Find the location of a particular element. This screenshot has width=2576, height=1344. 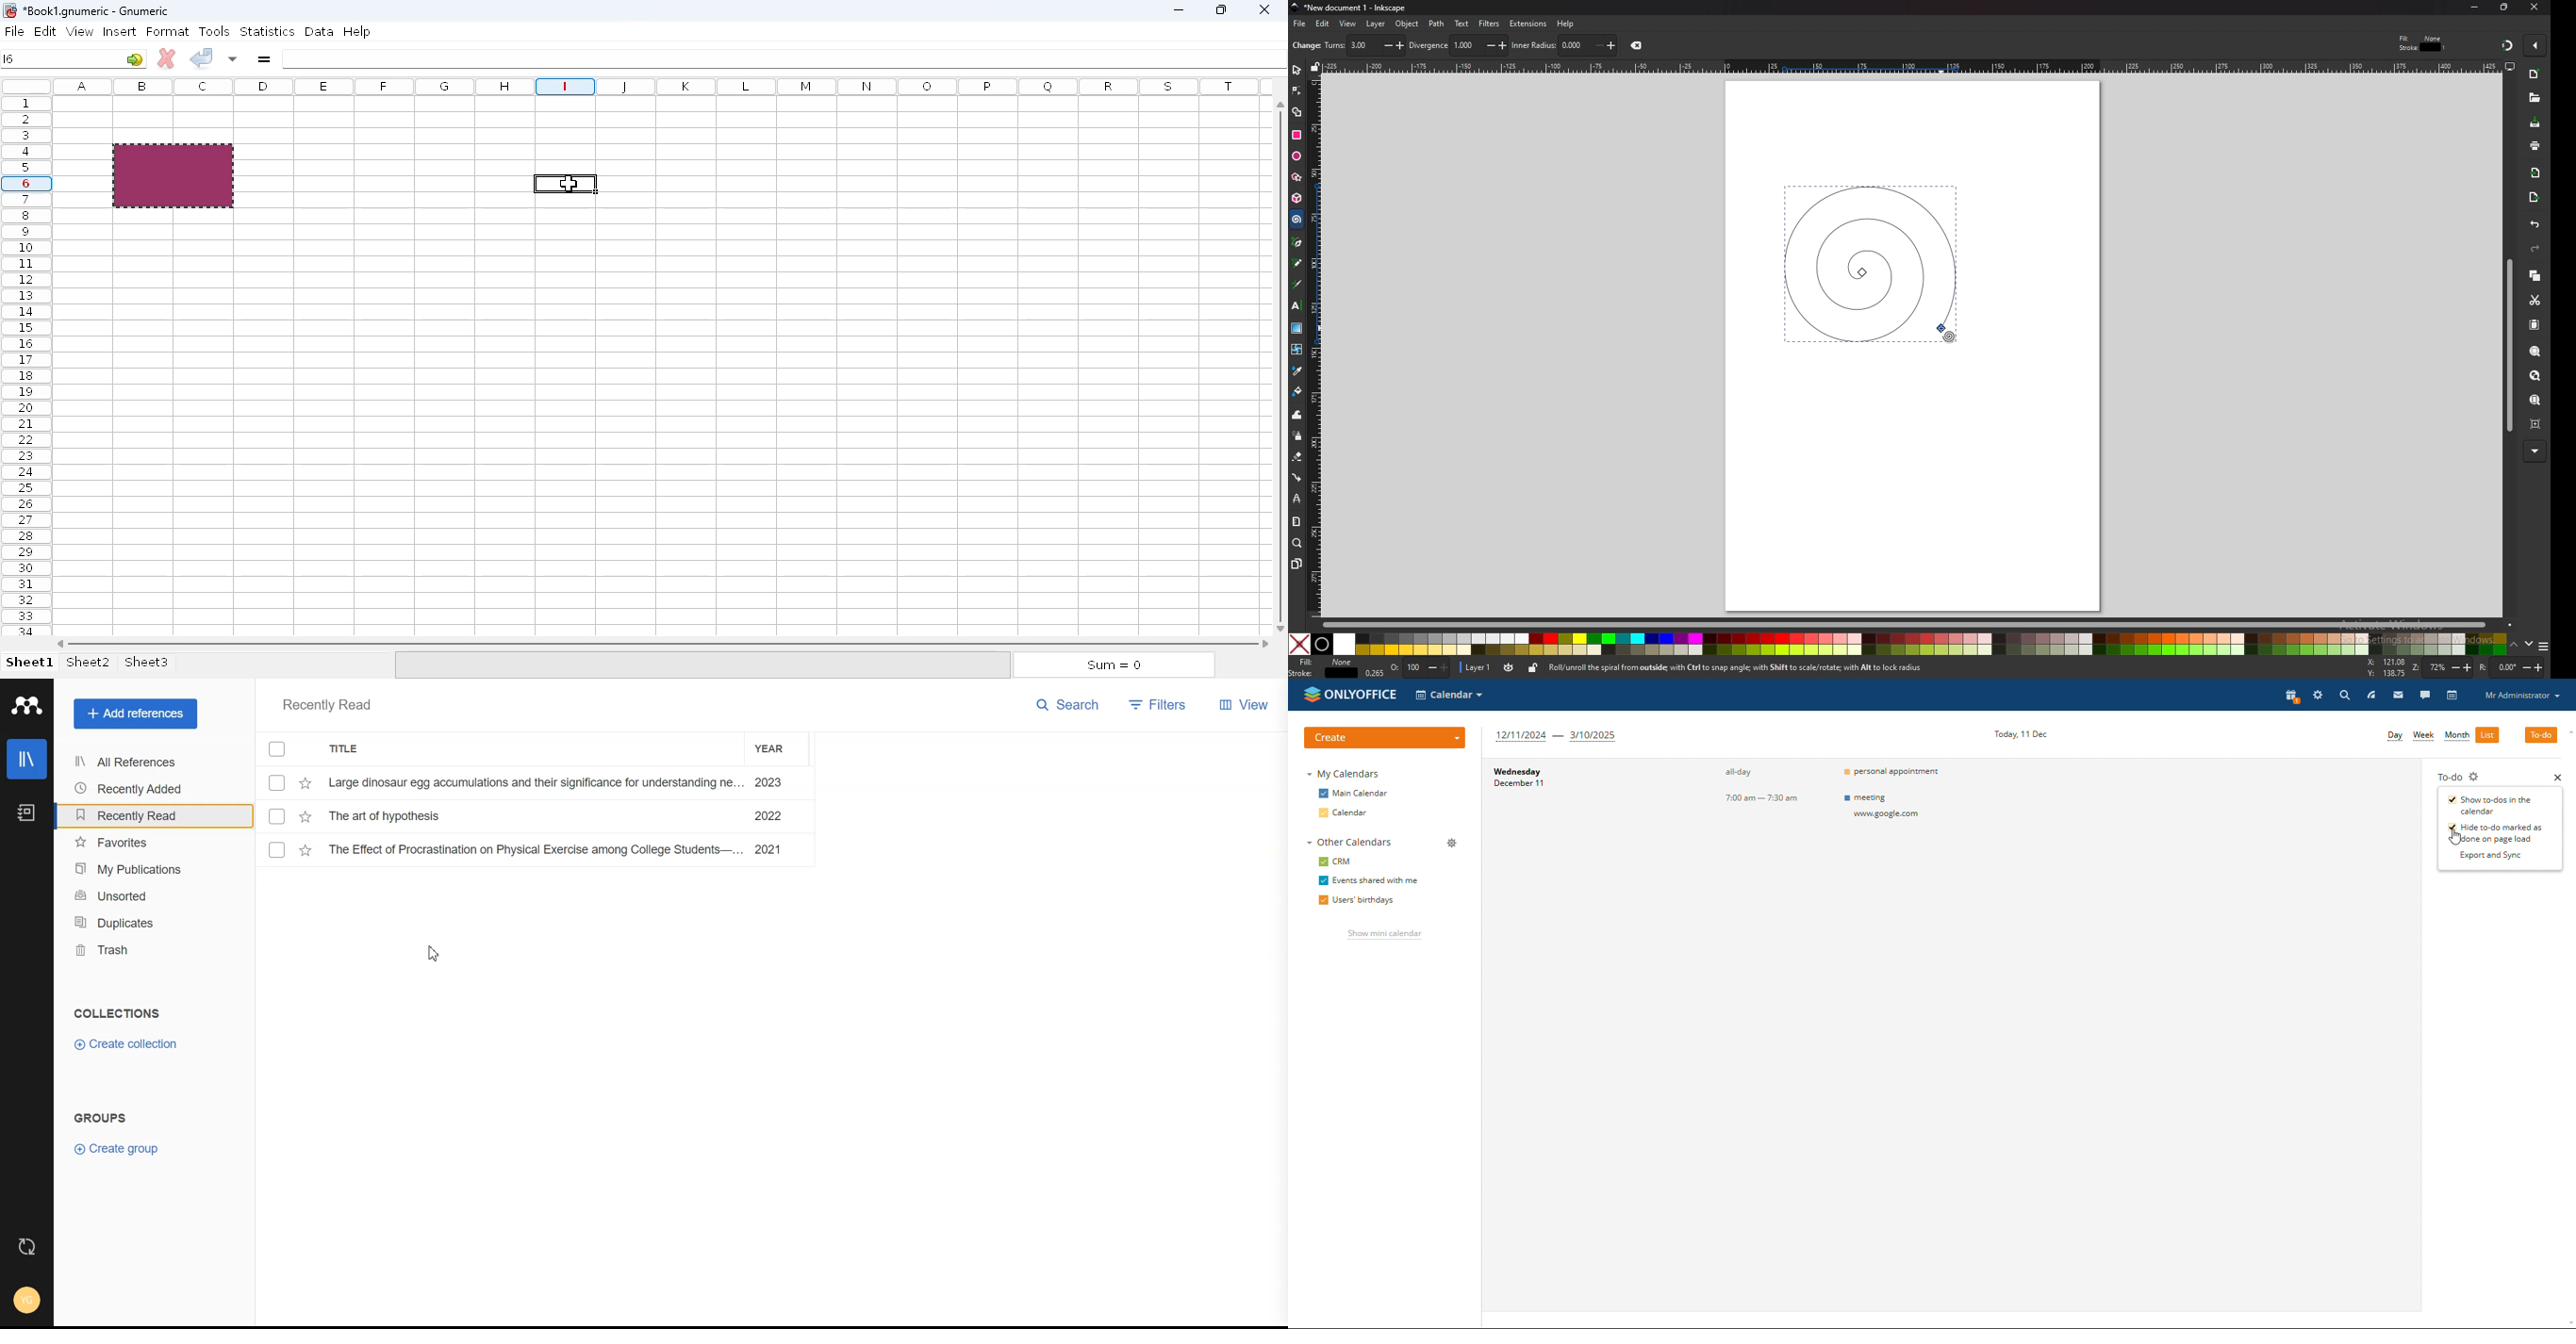

my calendars is located at coordinates (1345, 773).